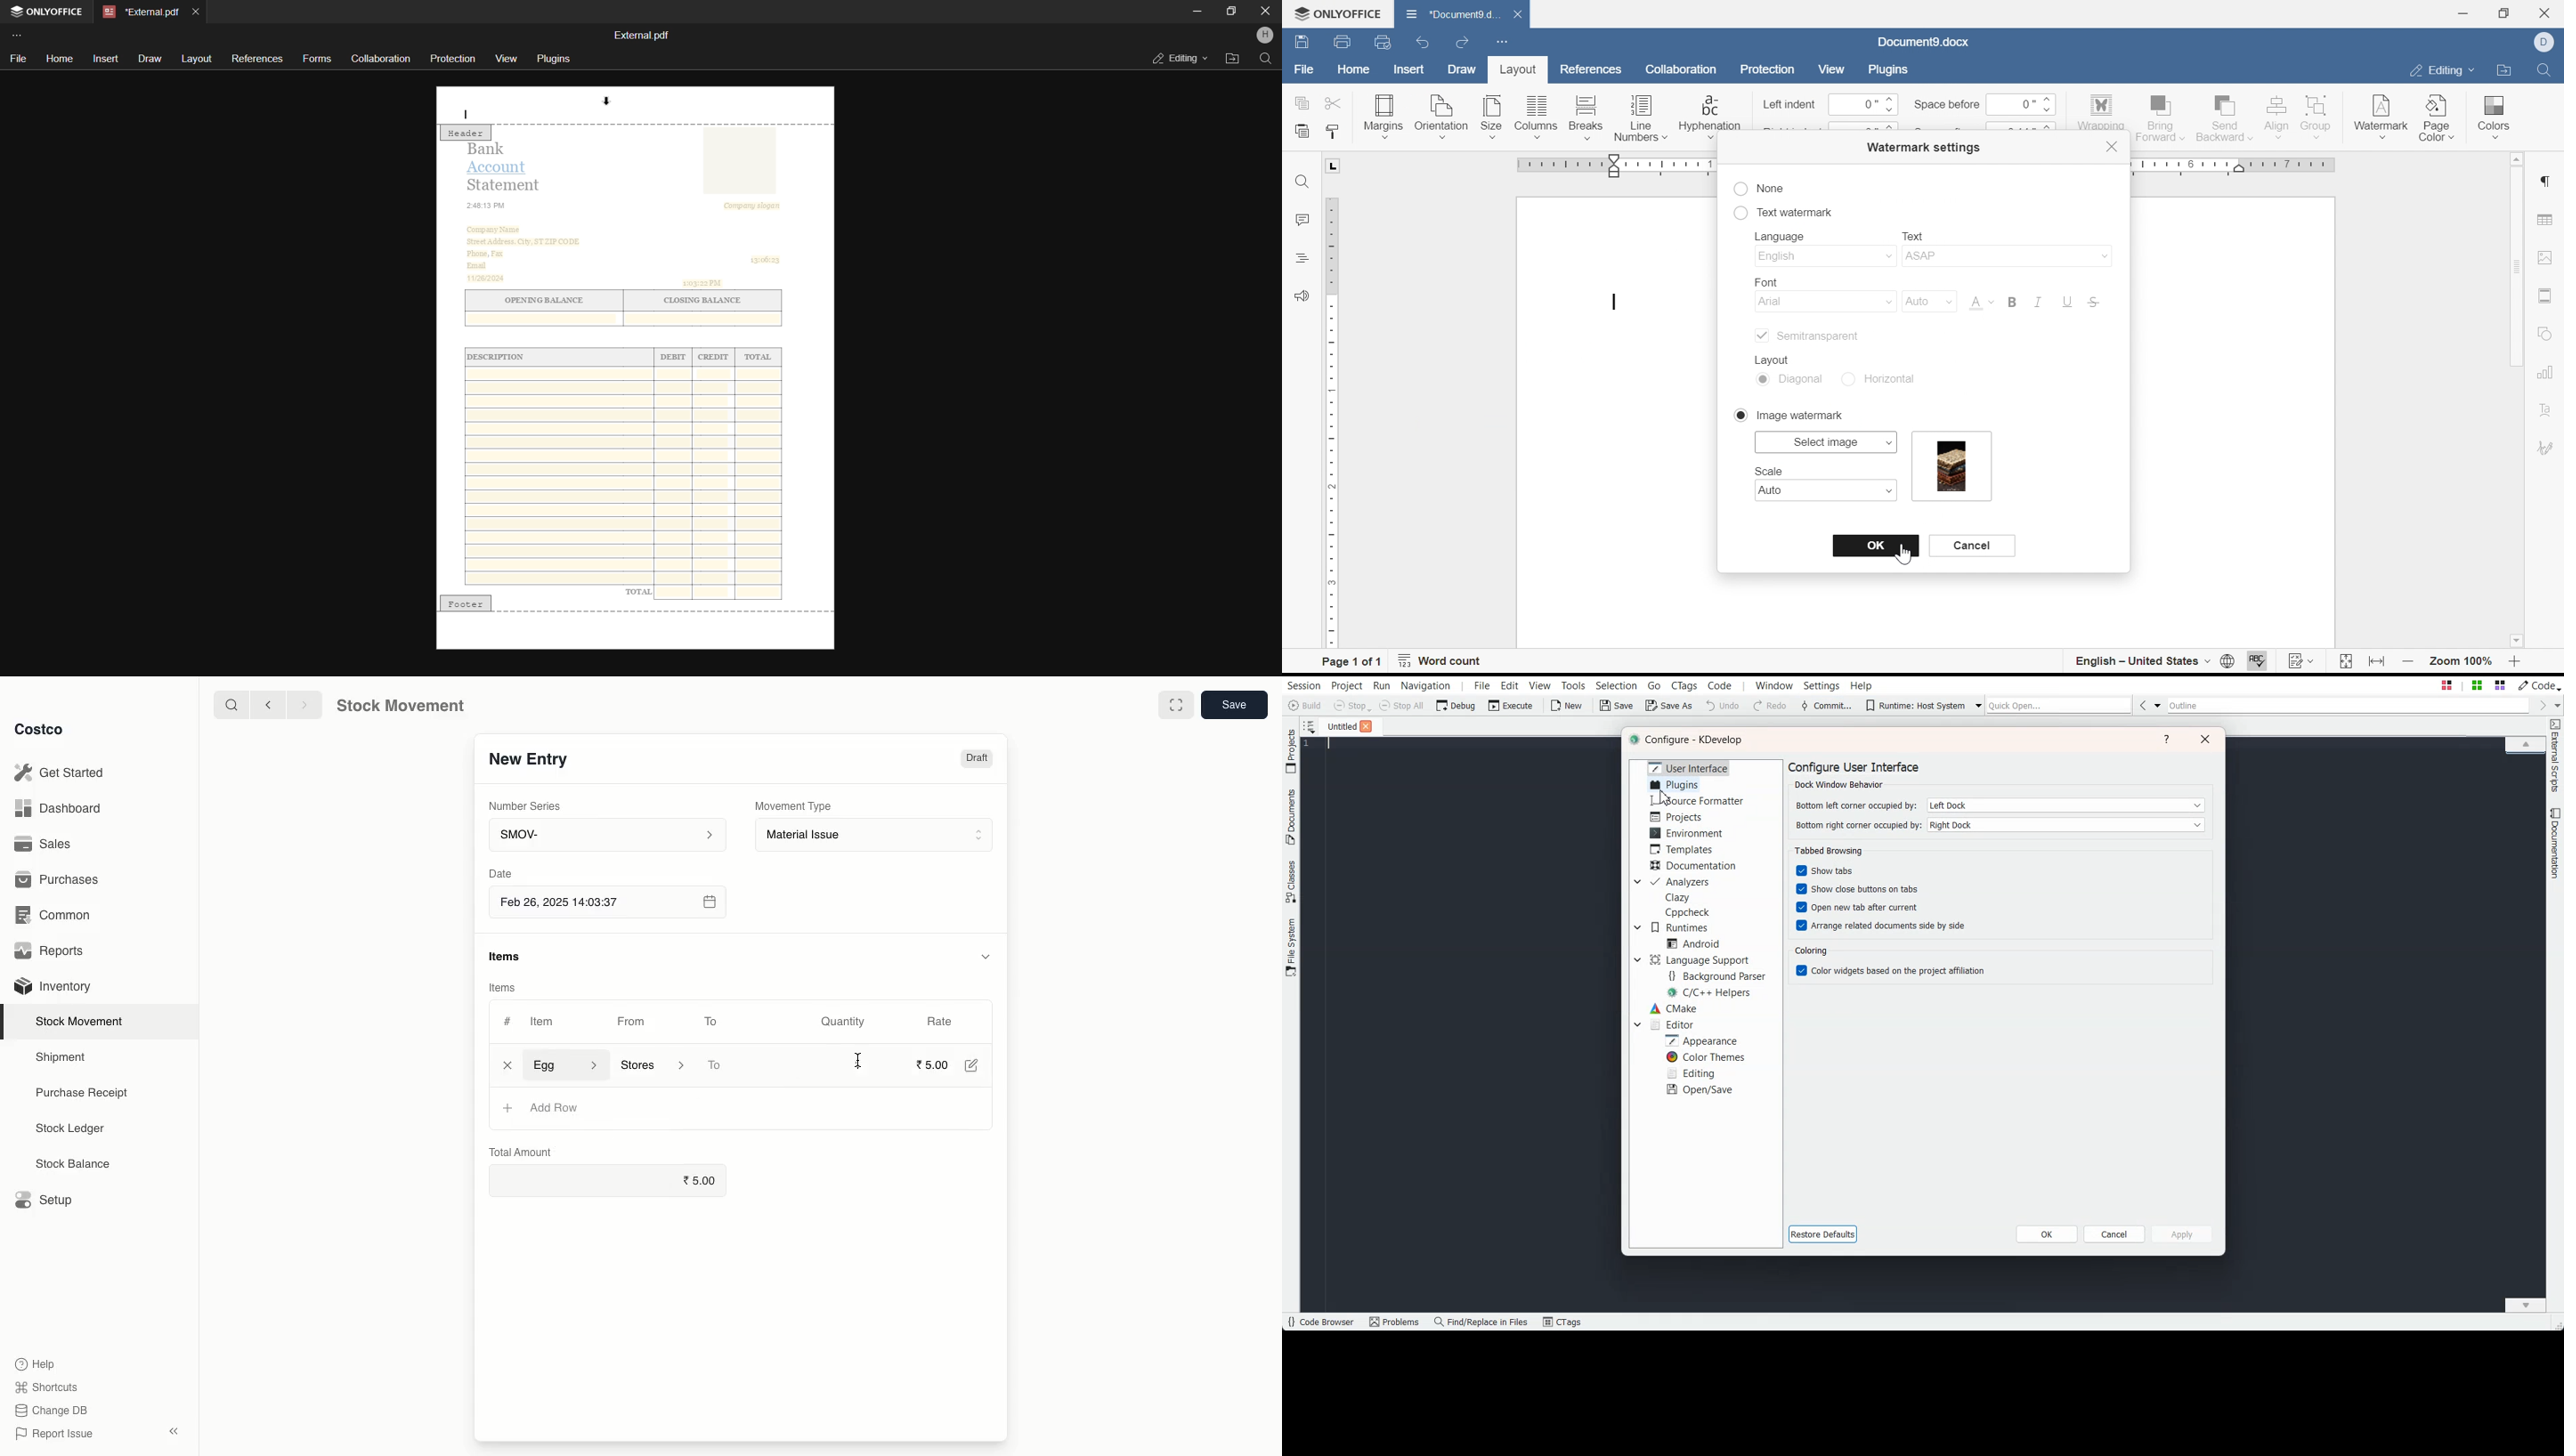 This screenshot has height=1456, width=2576. What do you see at coordinates (1305, 73) in the screenshot?
I see `file` at bounding box center [1305, 73].